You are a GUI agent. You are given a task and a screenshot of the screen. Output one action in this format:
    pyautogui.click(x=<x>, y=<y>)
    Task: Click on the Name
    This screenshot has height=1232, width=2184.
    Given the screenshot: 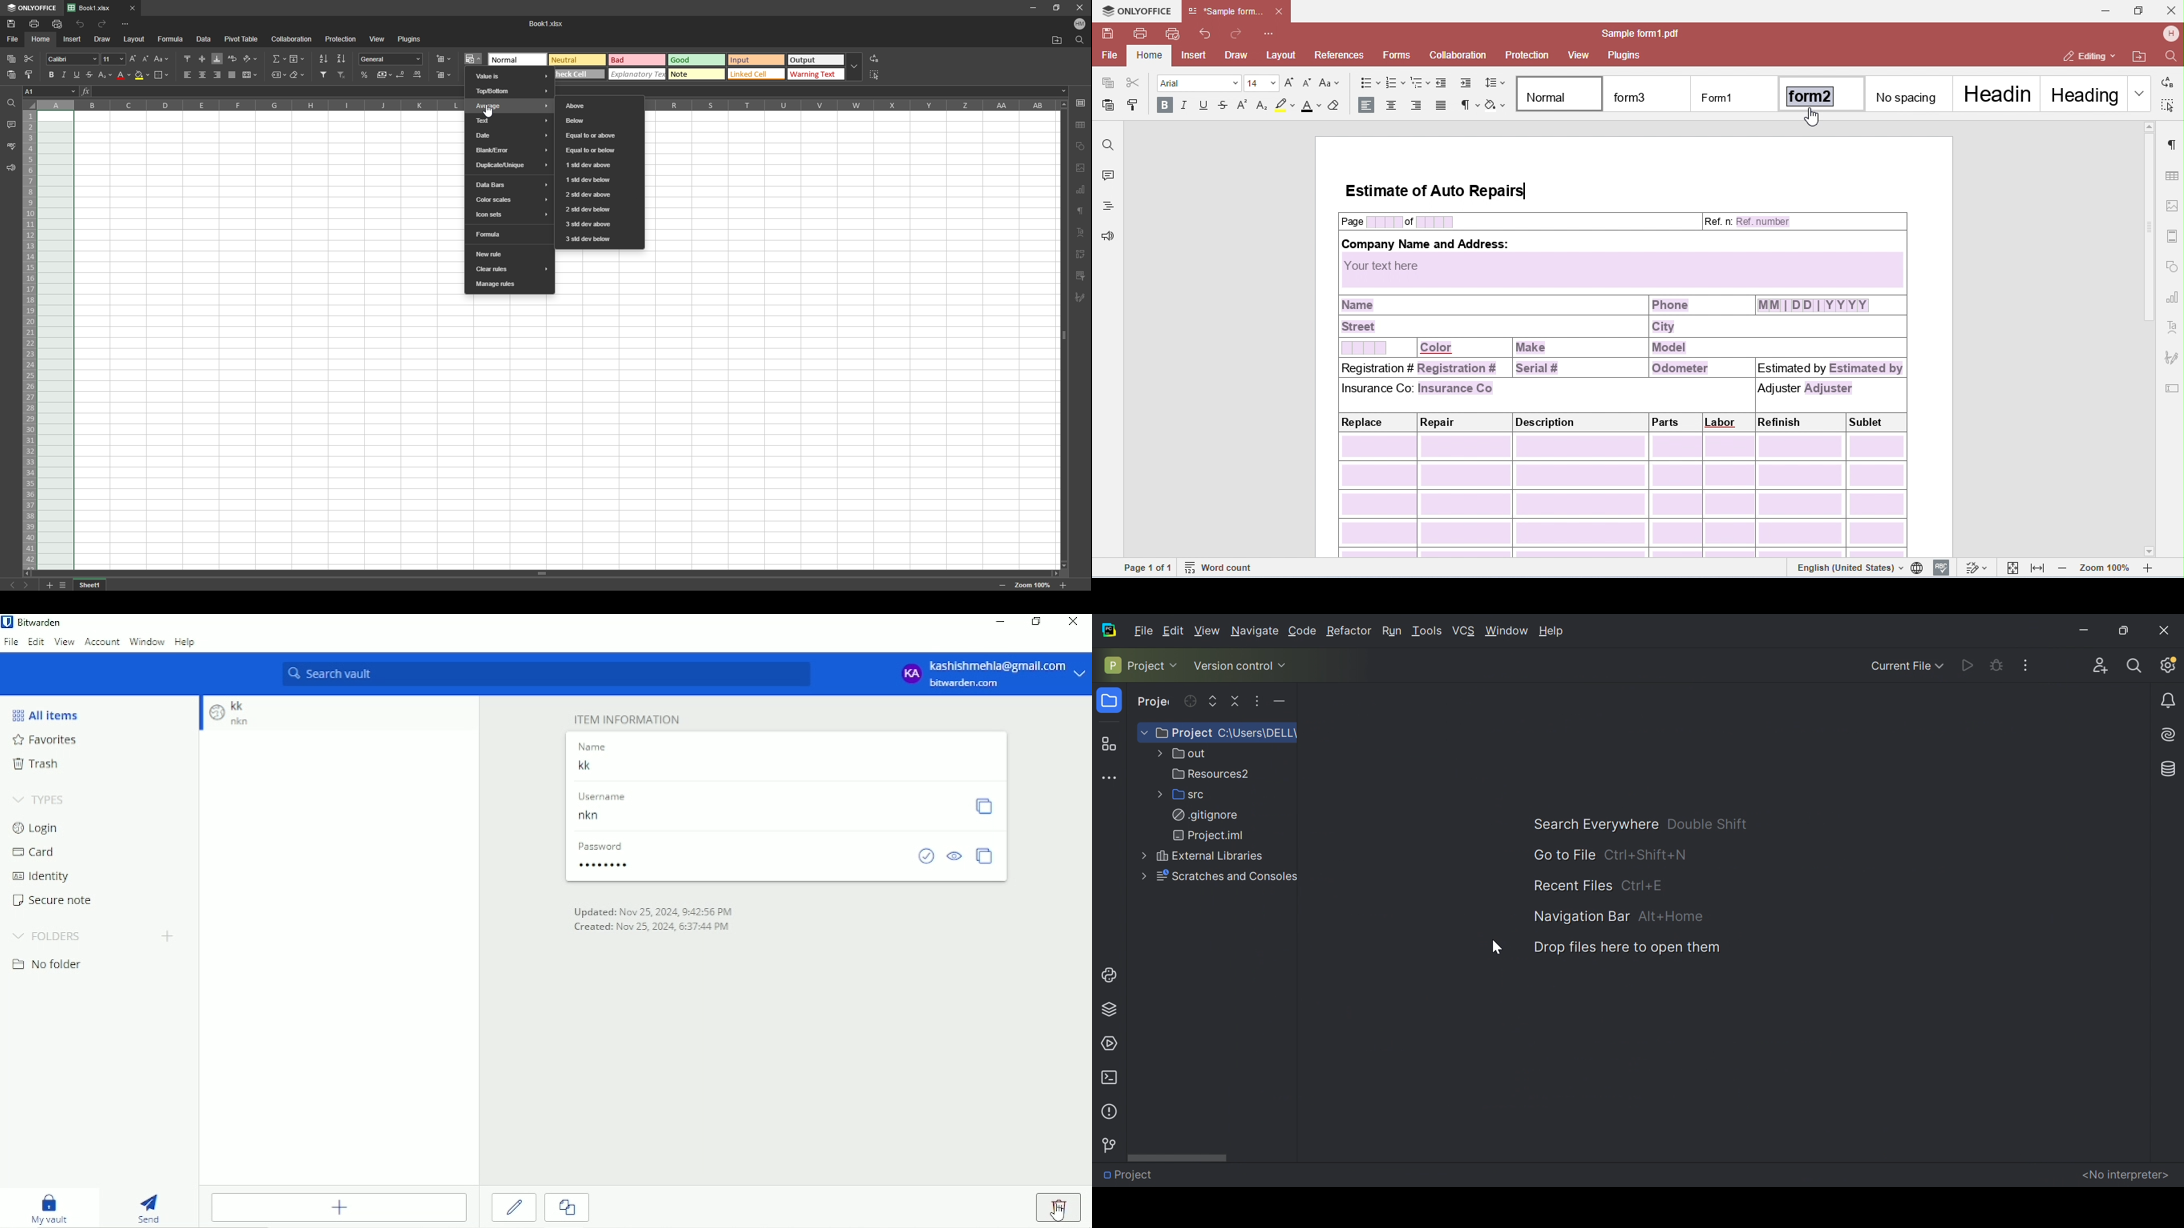 What is the action you would take?
    pyautogui.click(x=782, y=765)
    